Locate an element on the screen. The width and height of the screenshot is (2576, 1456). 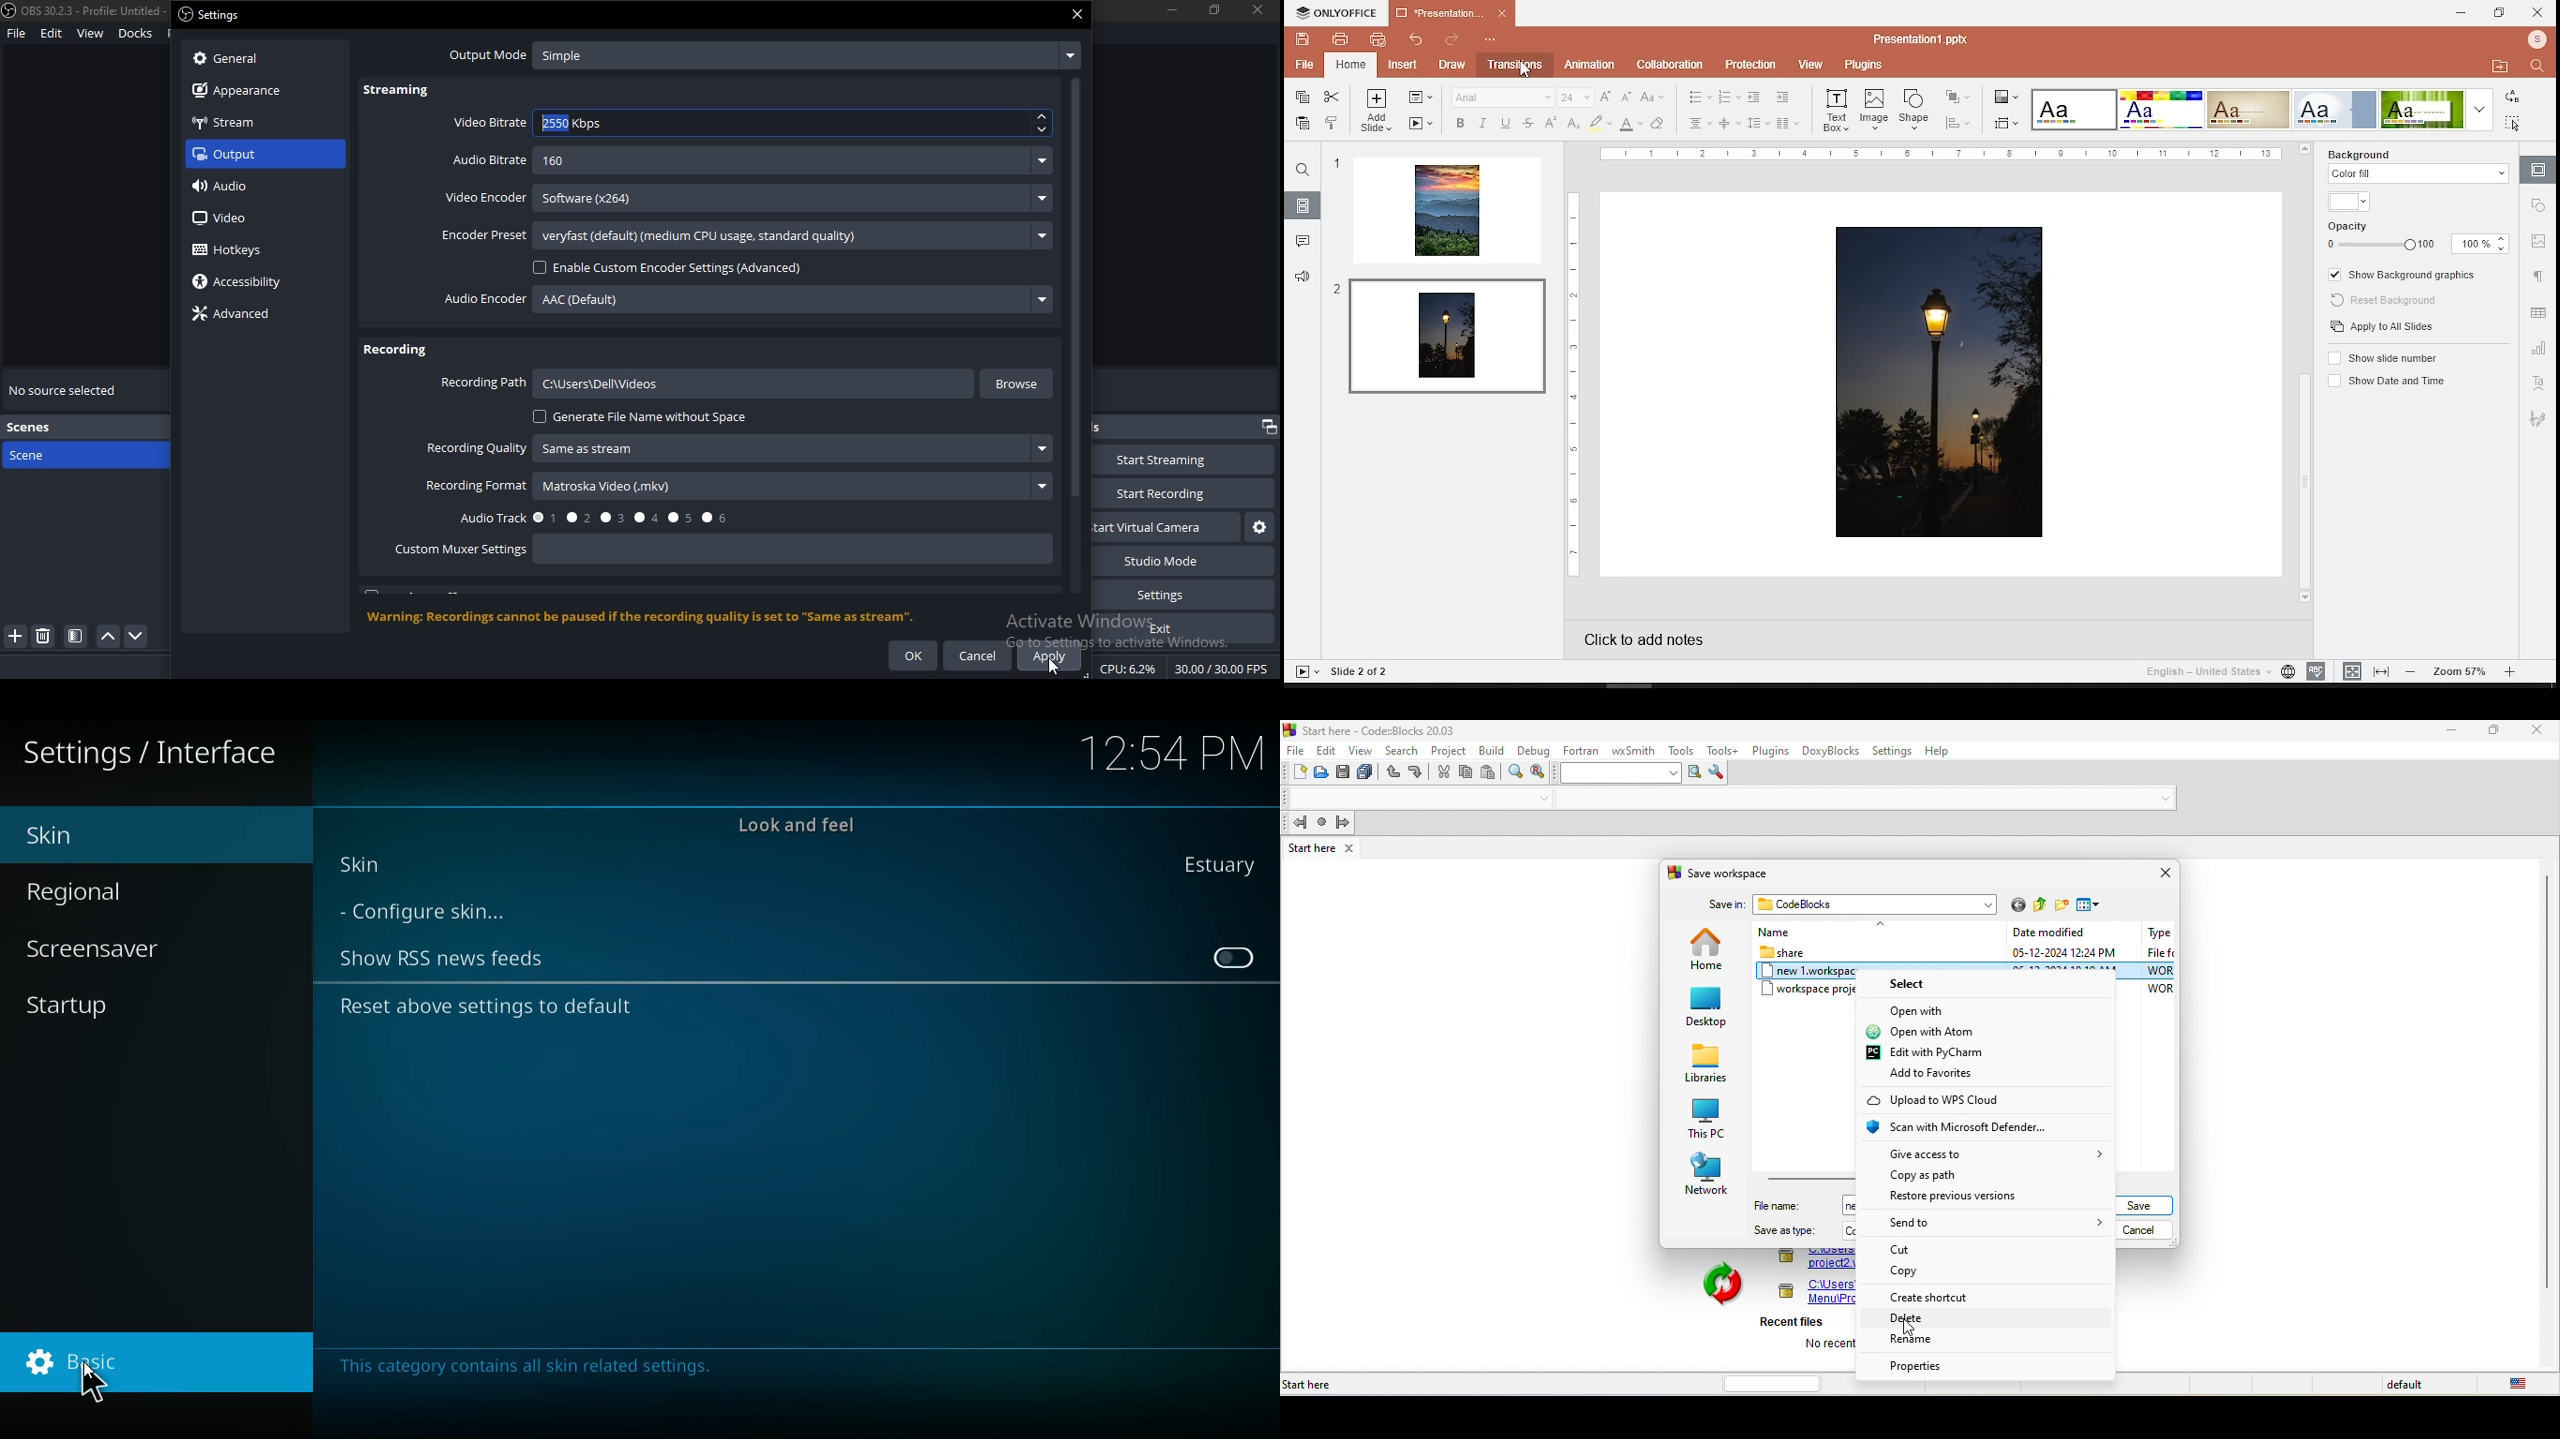
down is located at coordinates (1041, 130).